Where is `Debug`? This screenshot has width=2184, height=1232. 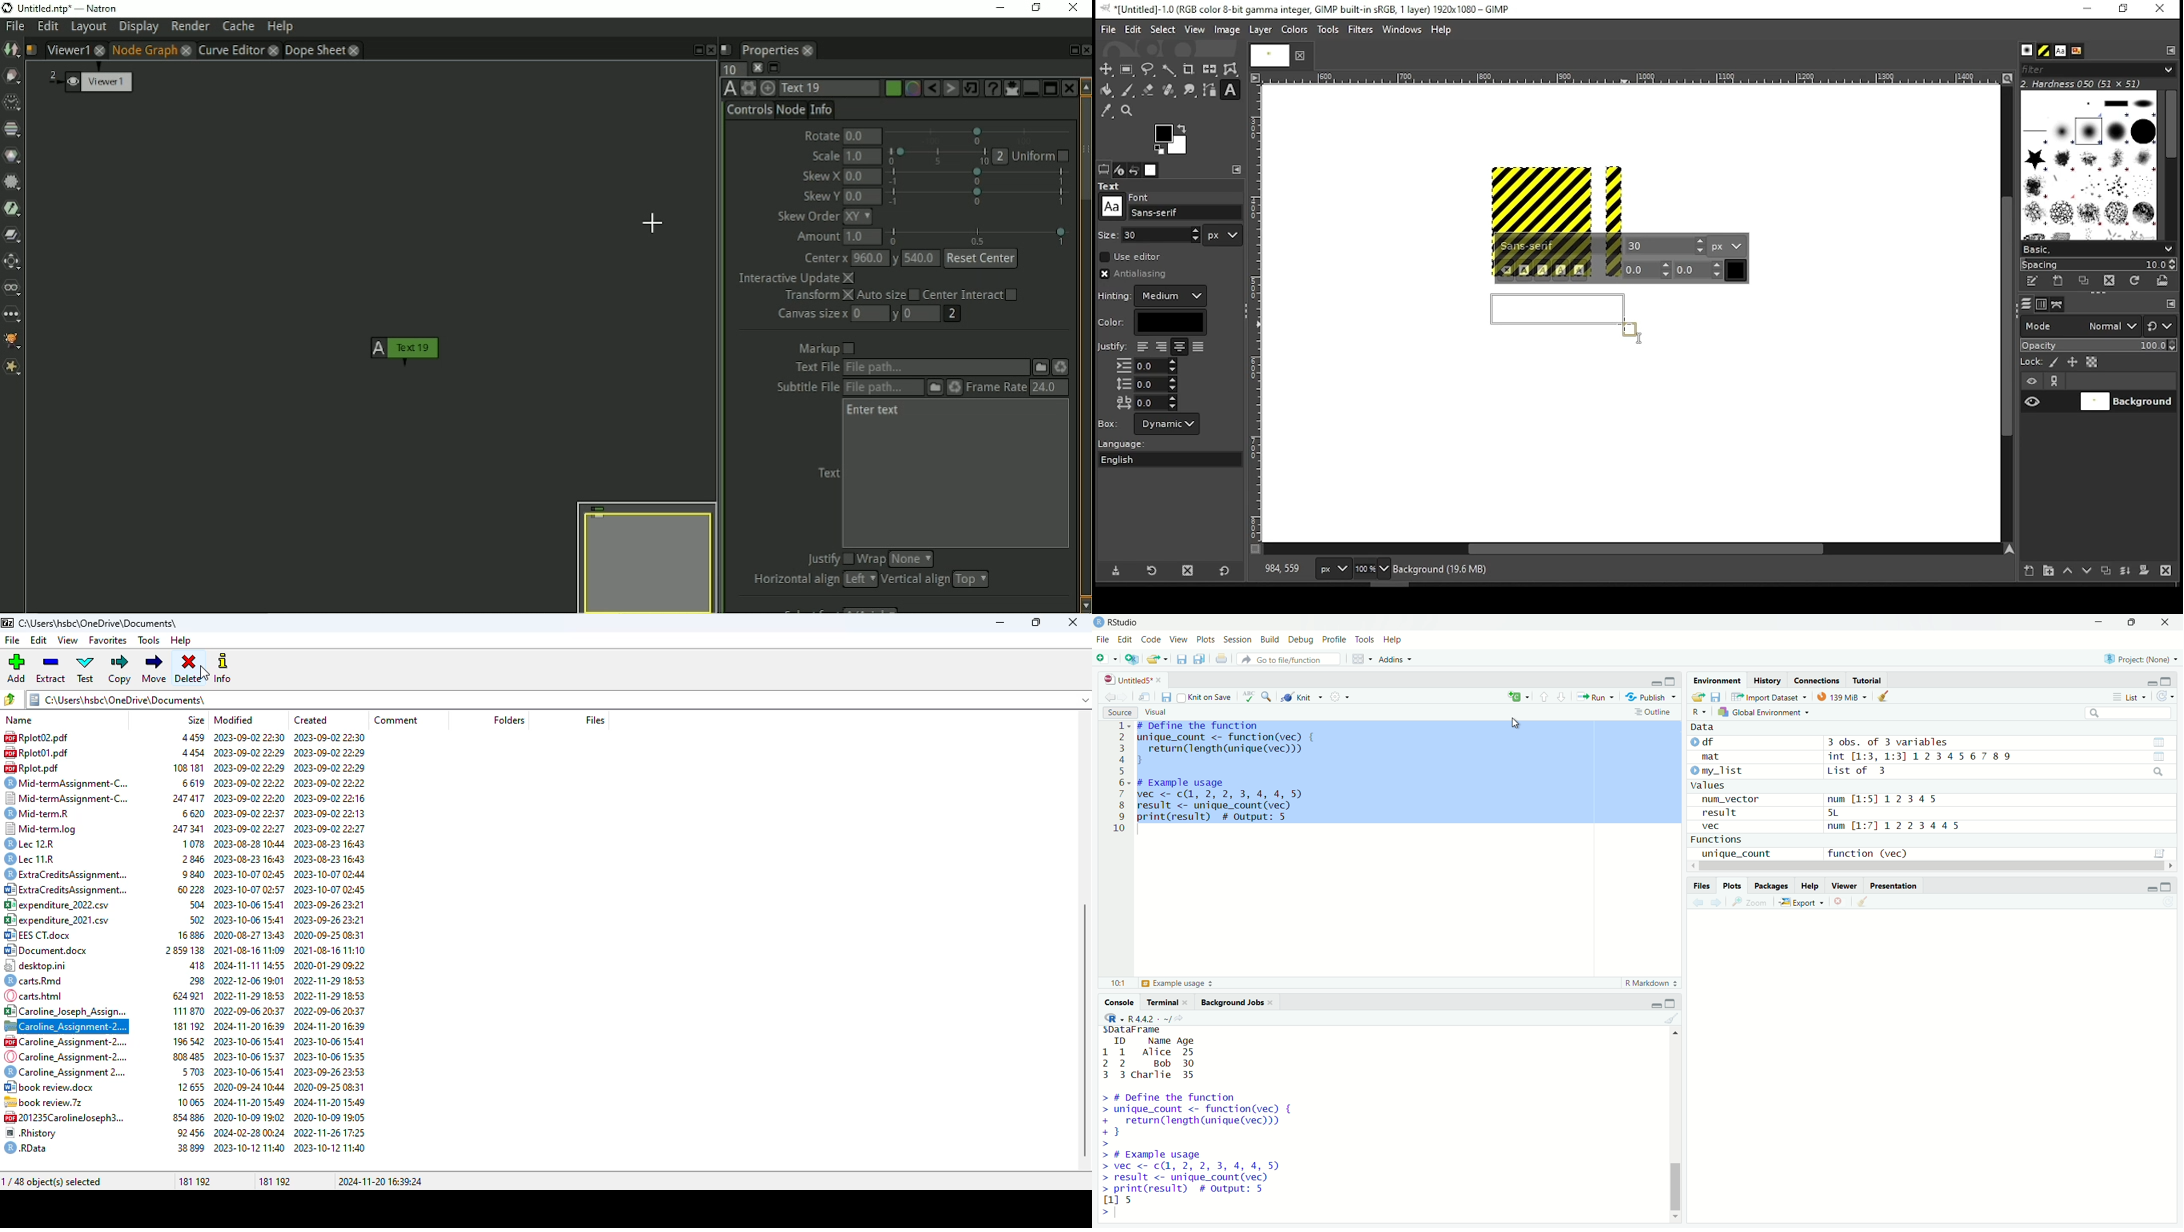
Debug is located at coordinates (1302, 640).